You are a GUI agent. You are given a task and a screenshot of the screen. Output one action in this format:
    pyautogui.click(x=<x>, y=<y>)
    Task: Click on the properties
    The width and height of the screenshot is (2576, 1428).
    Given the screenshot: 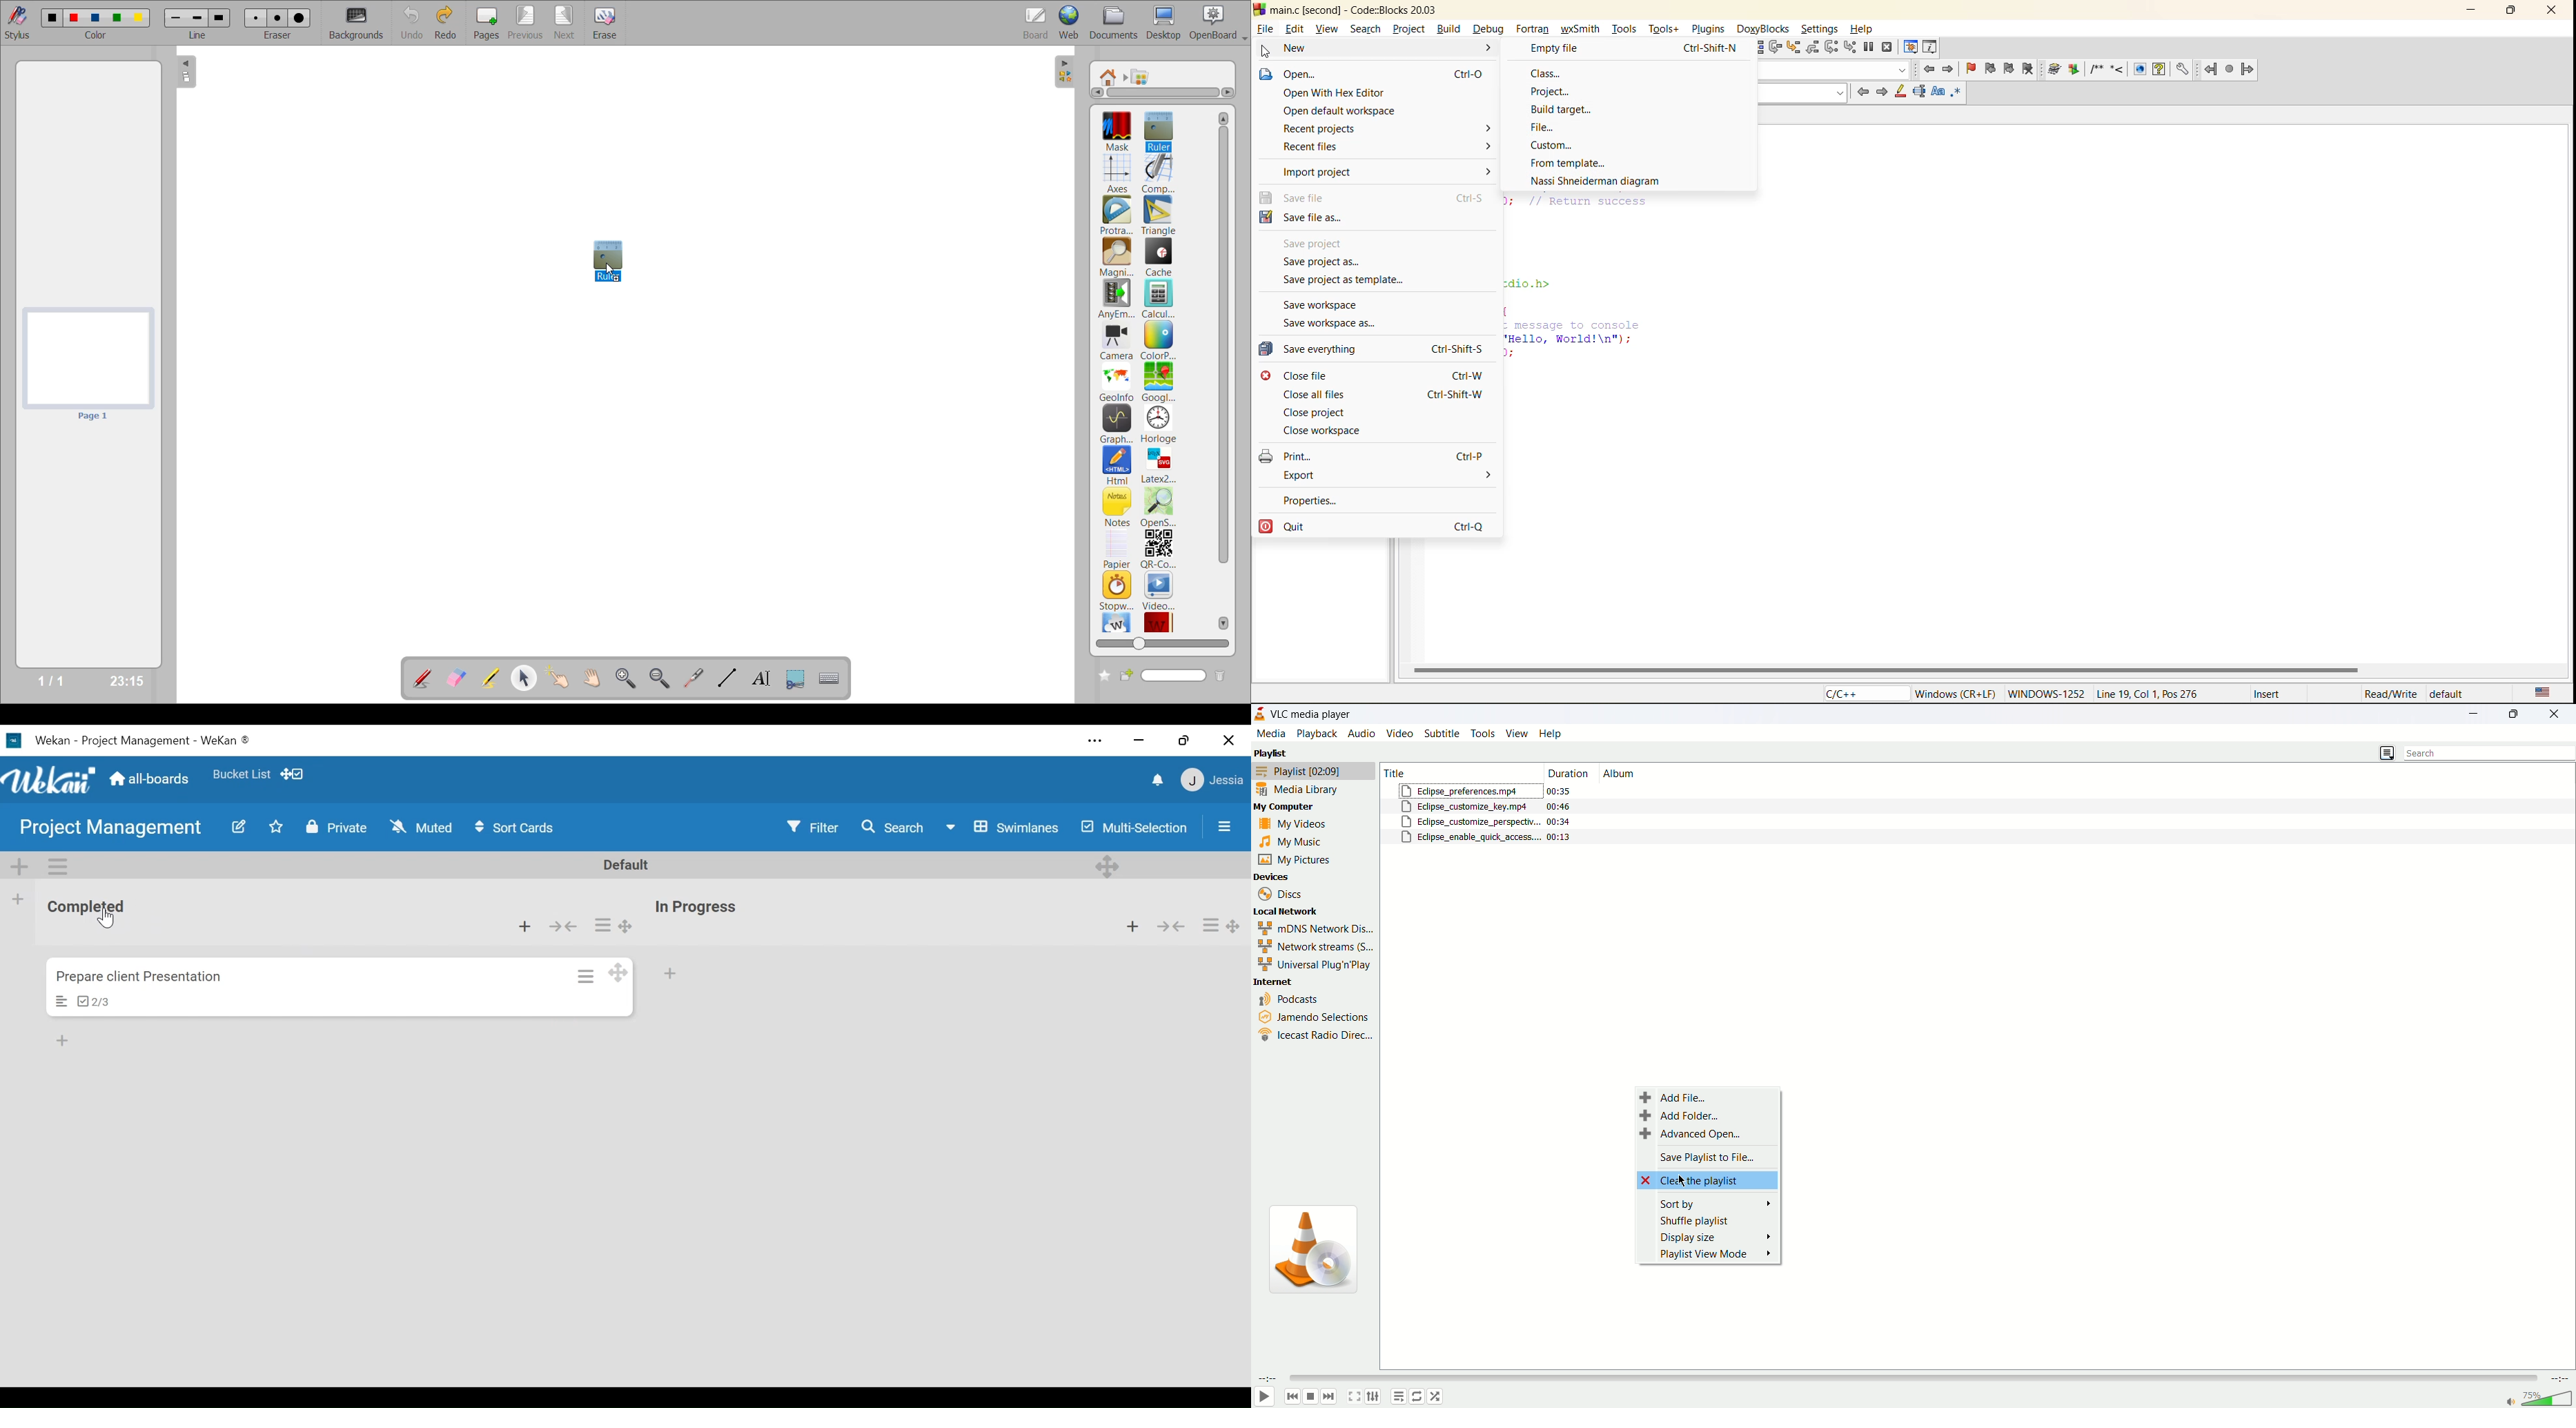 What is the action you would take?
    pyautogui.click(x=1312, y=499)
    